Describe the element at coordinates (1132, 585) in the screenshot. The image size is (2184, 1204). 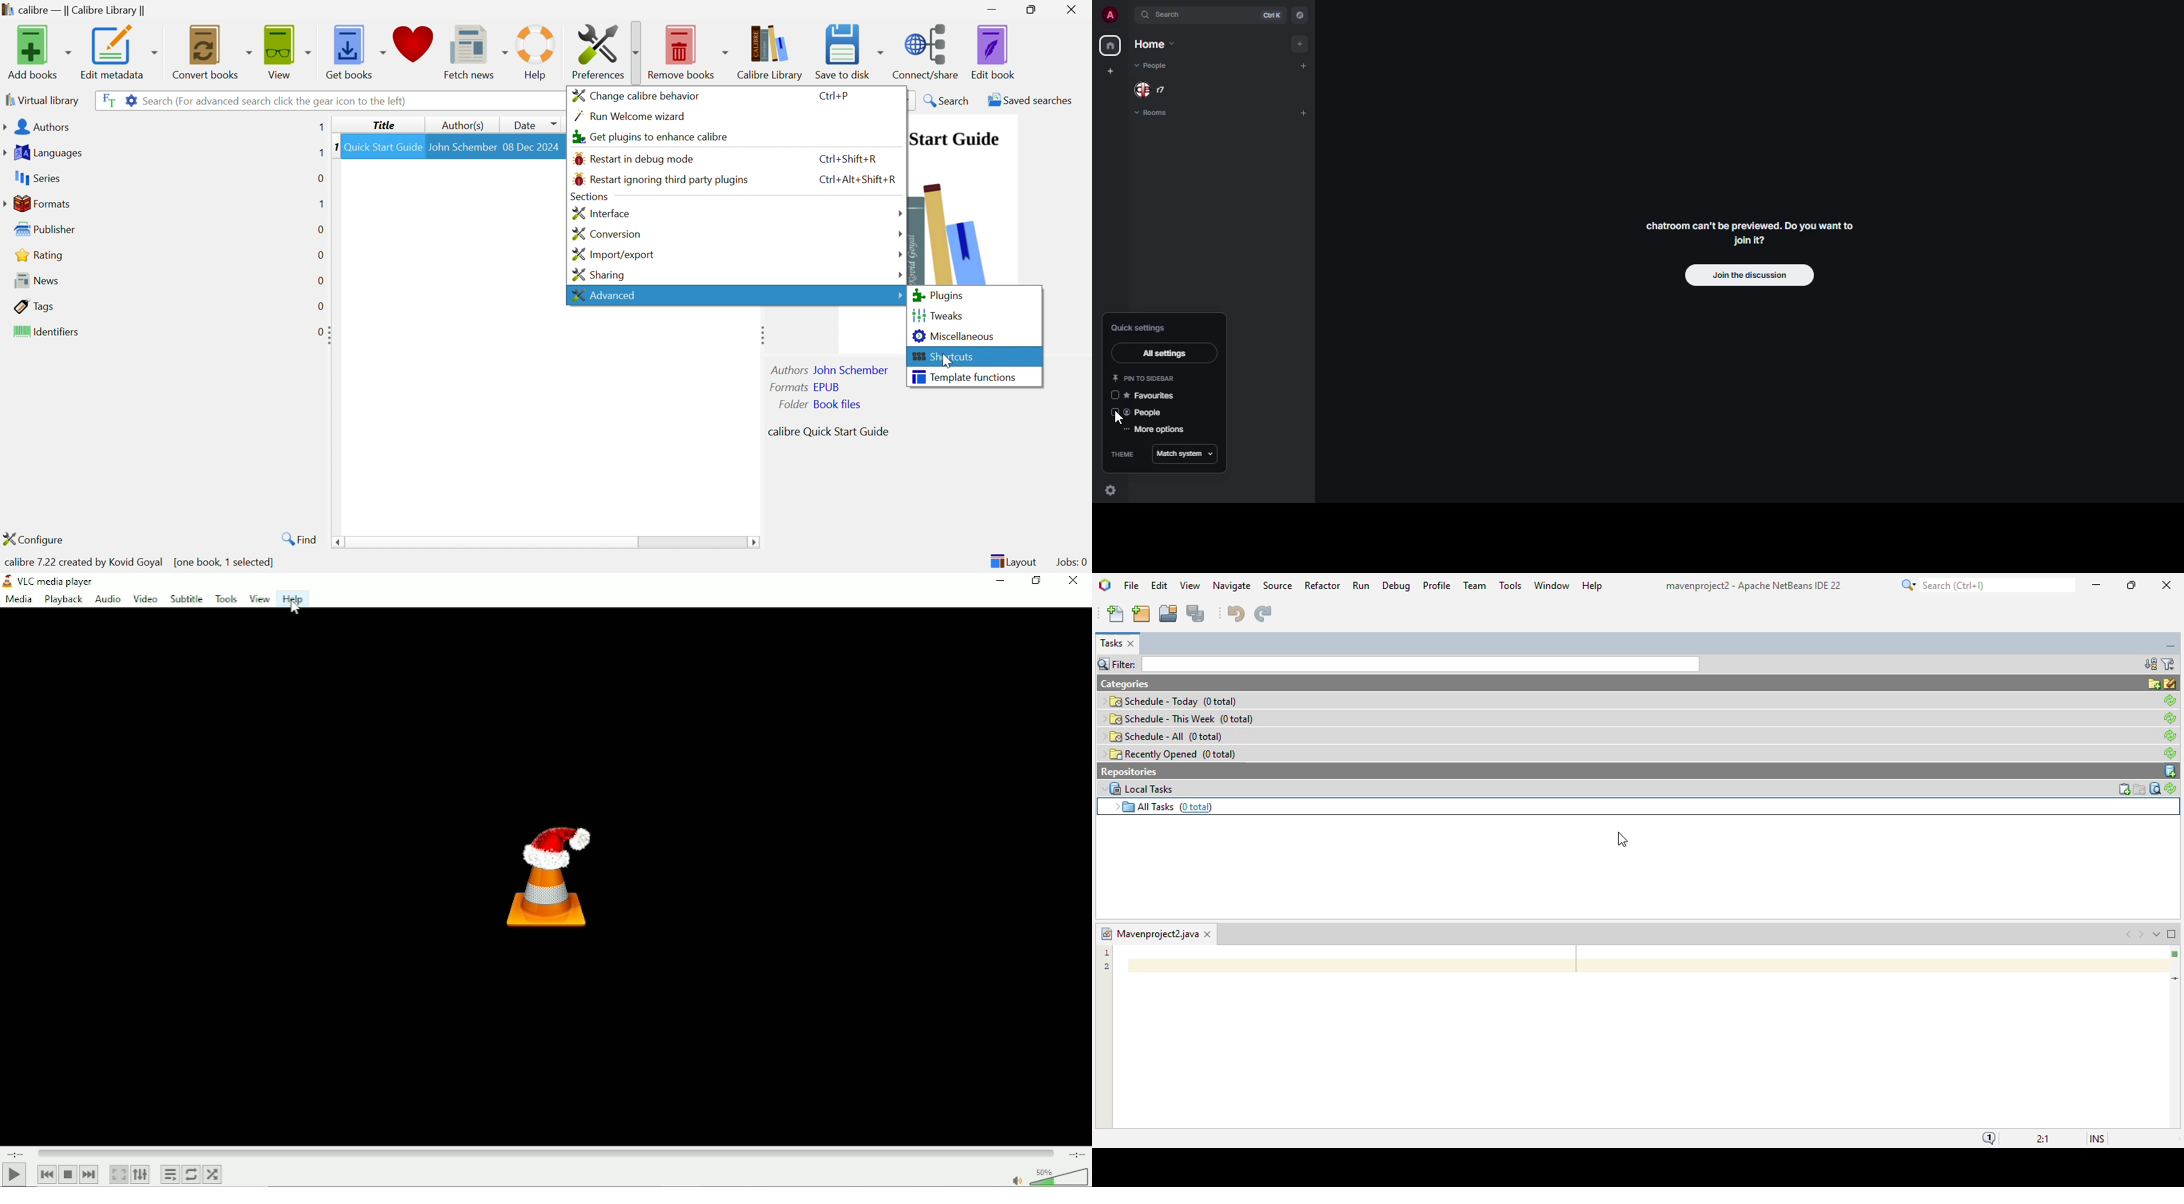
I see `file` at that location.